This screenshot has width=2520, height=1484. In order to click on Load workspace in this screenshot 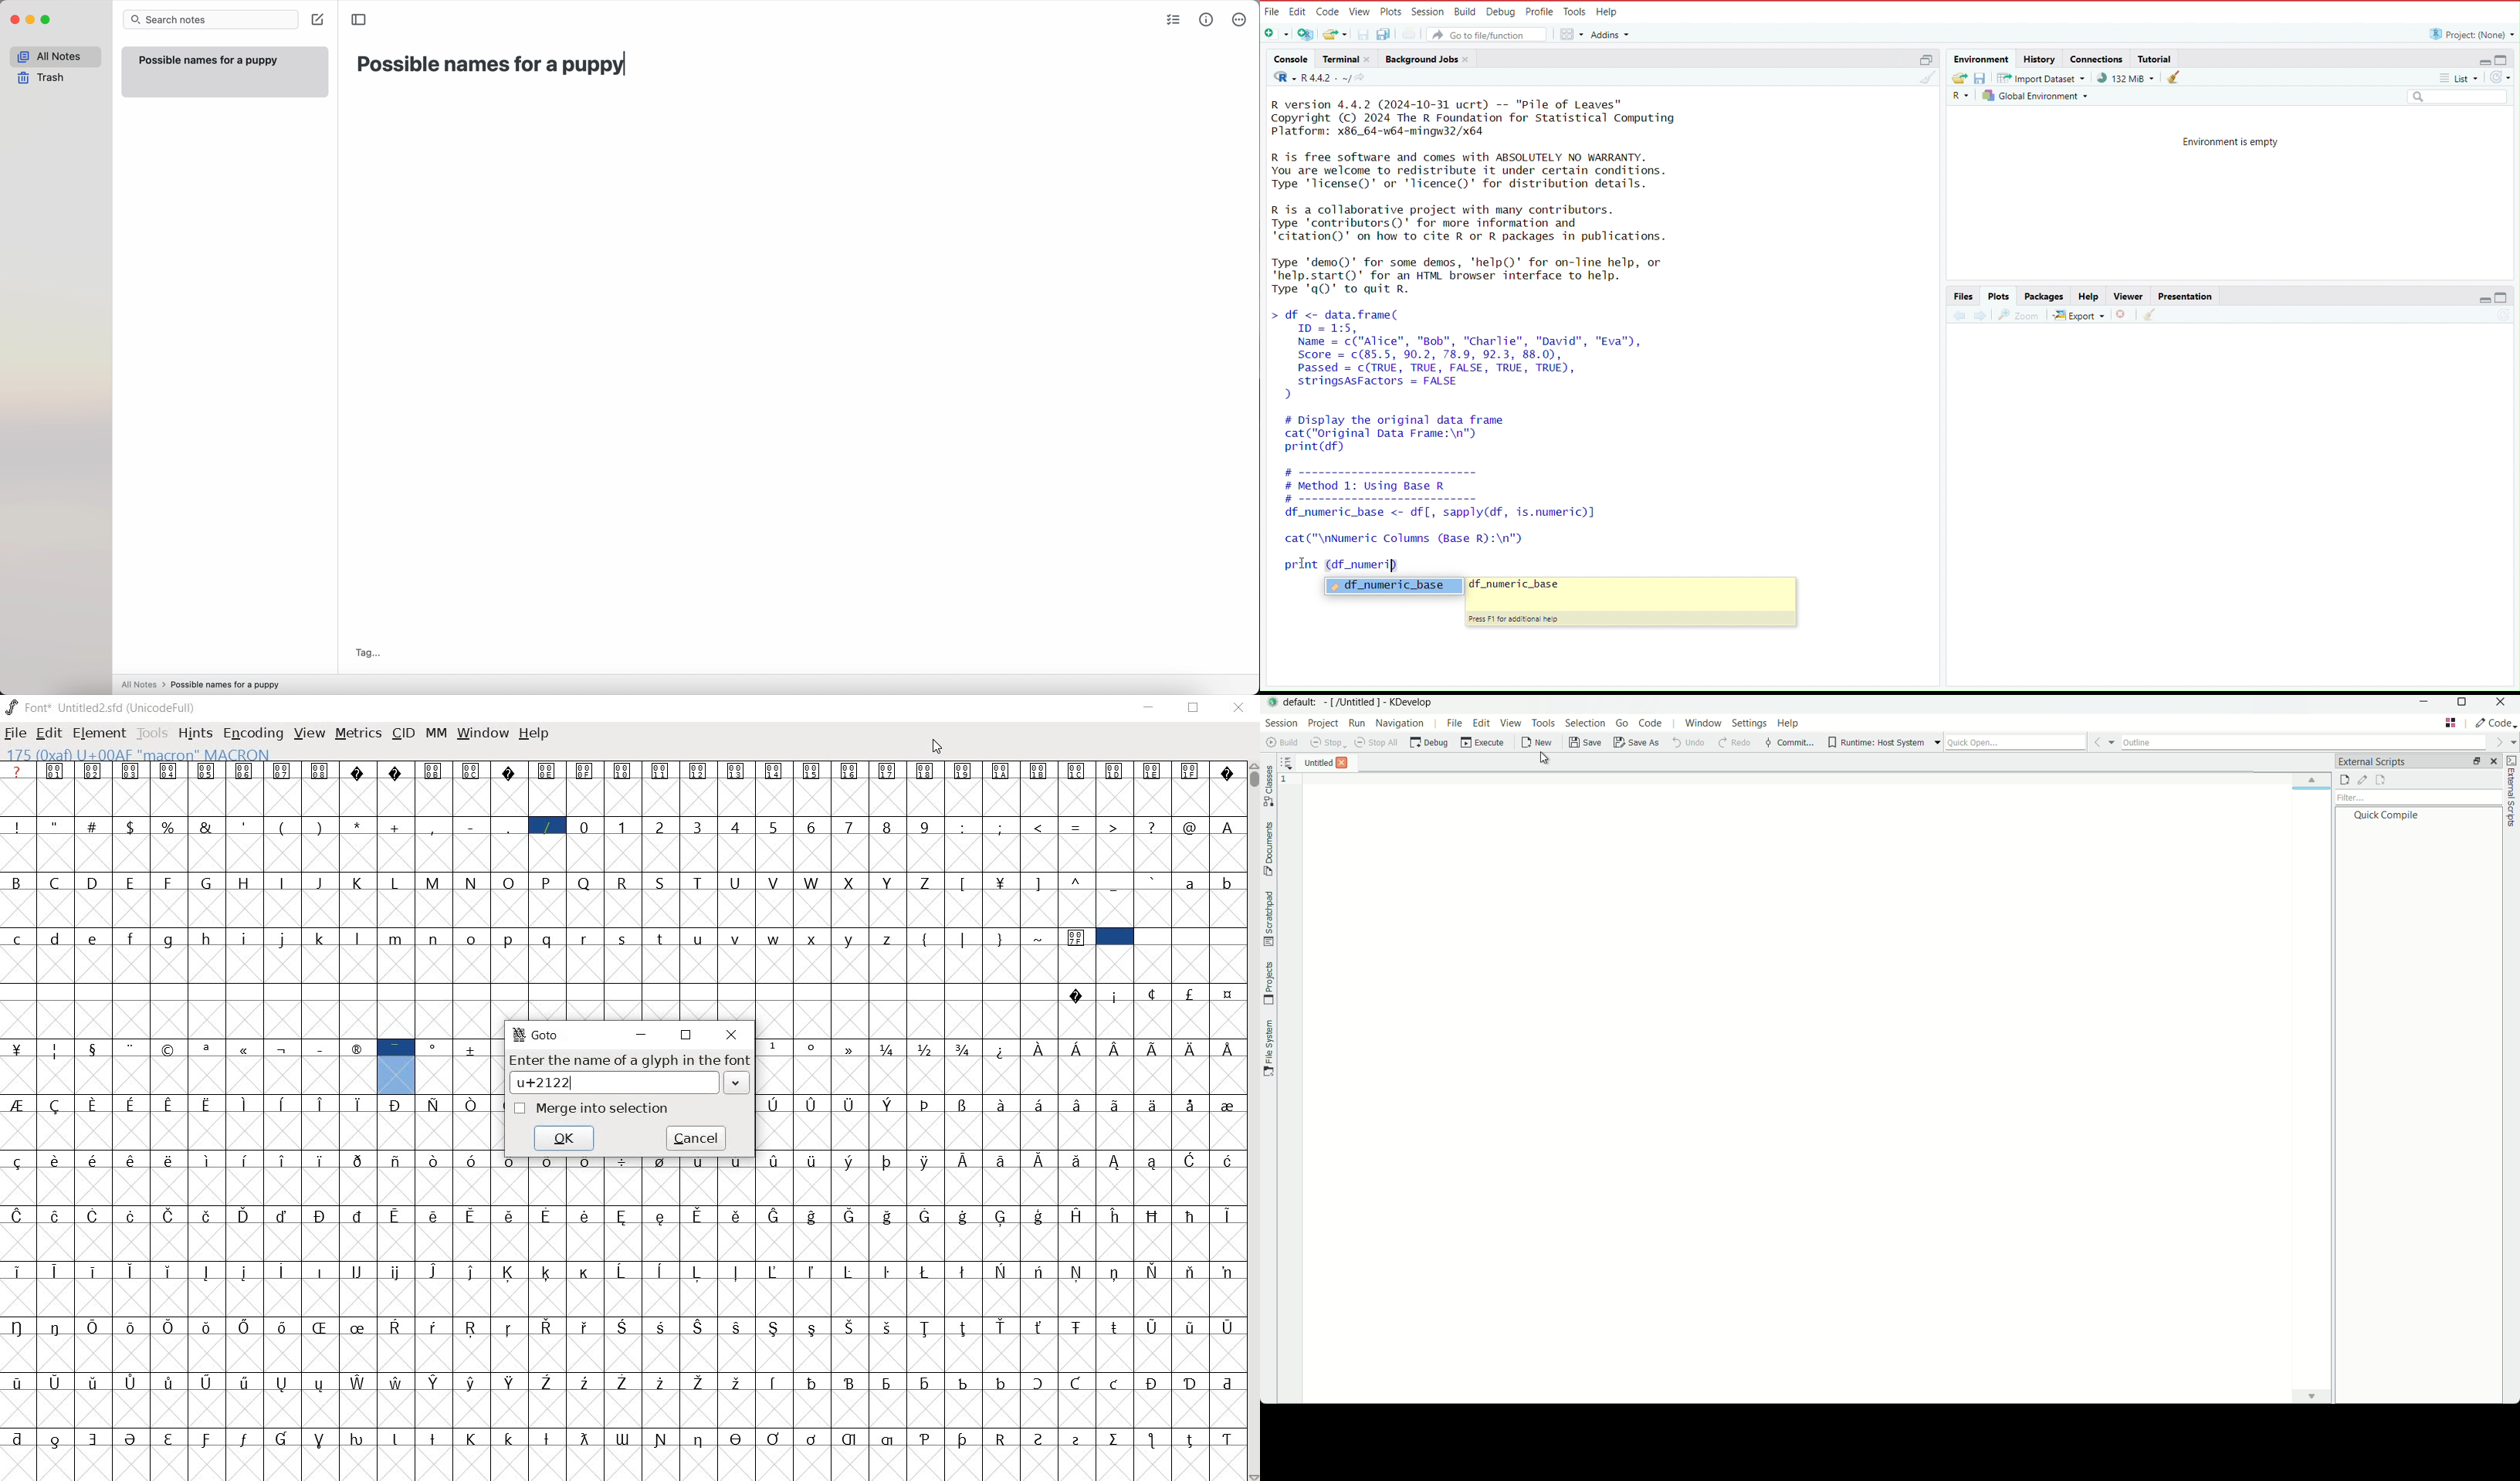, I will do `click(1957, 78)`.